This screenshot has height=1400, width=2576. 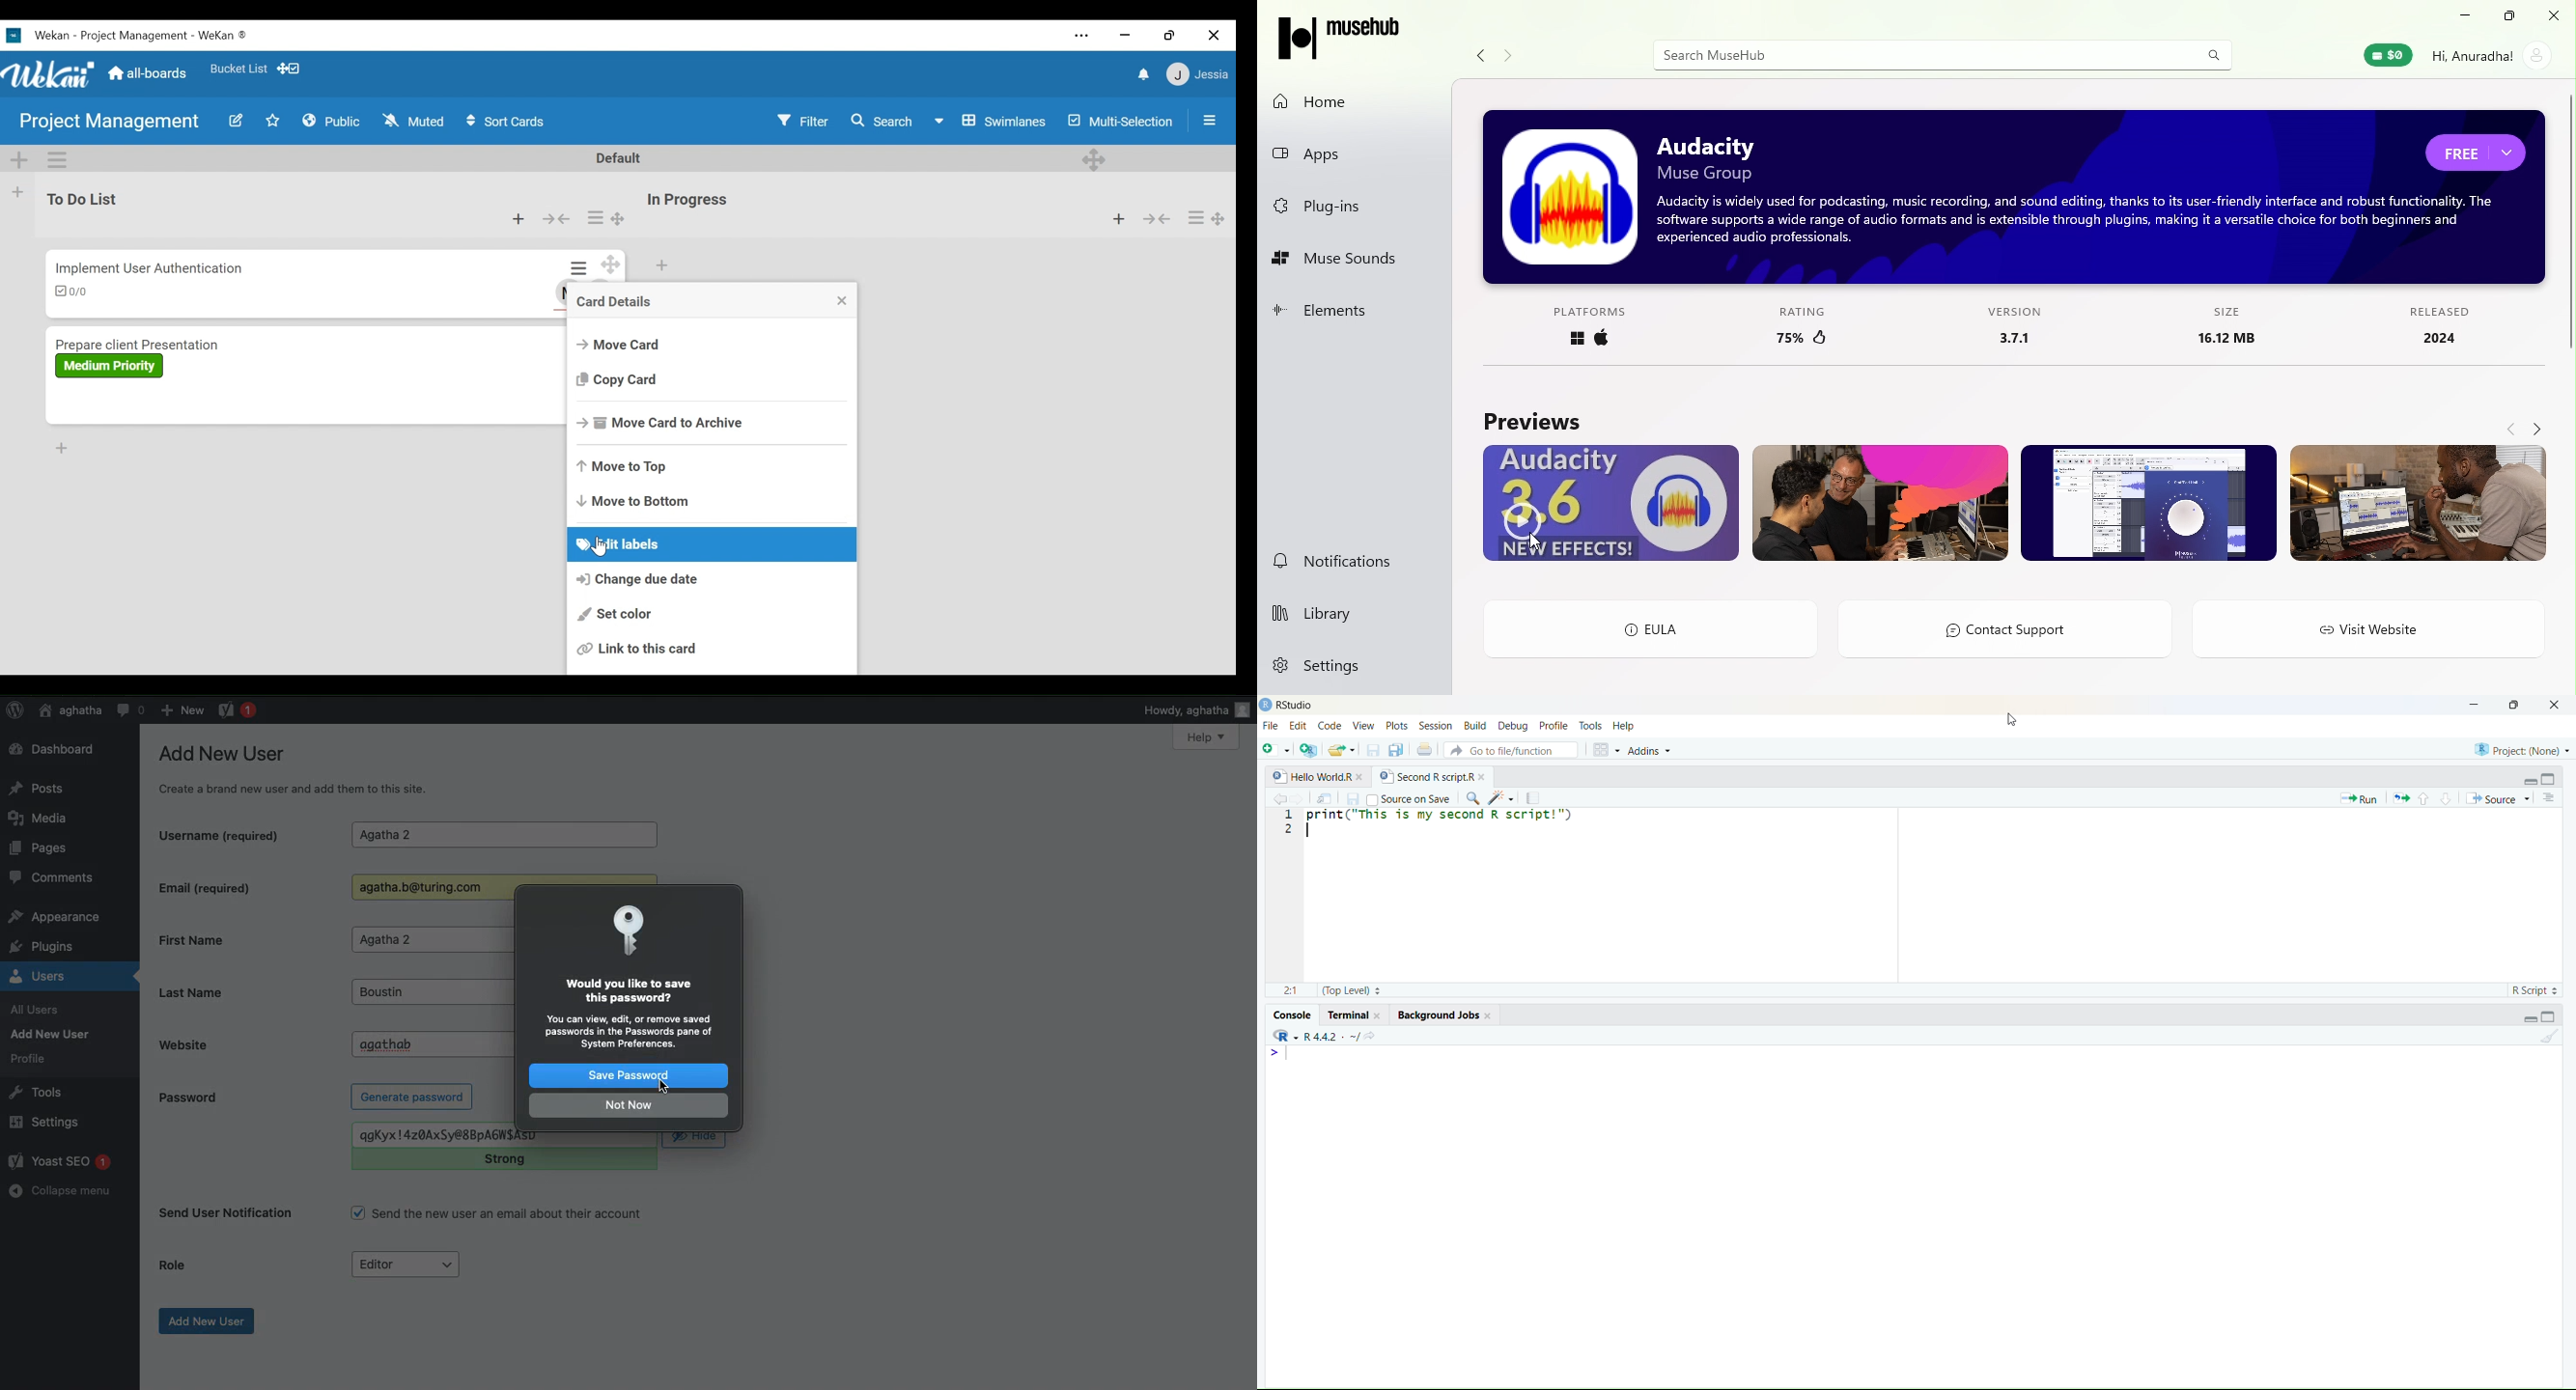 I want to click on Musehub icon, so click(x=1340, y=41).